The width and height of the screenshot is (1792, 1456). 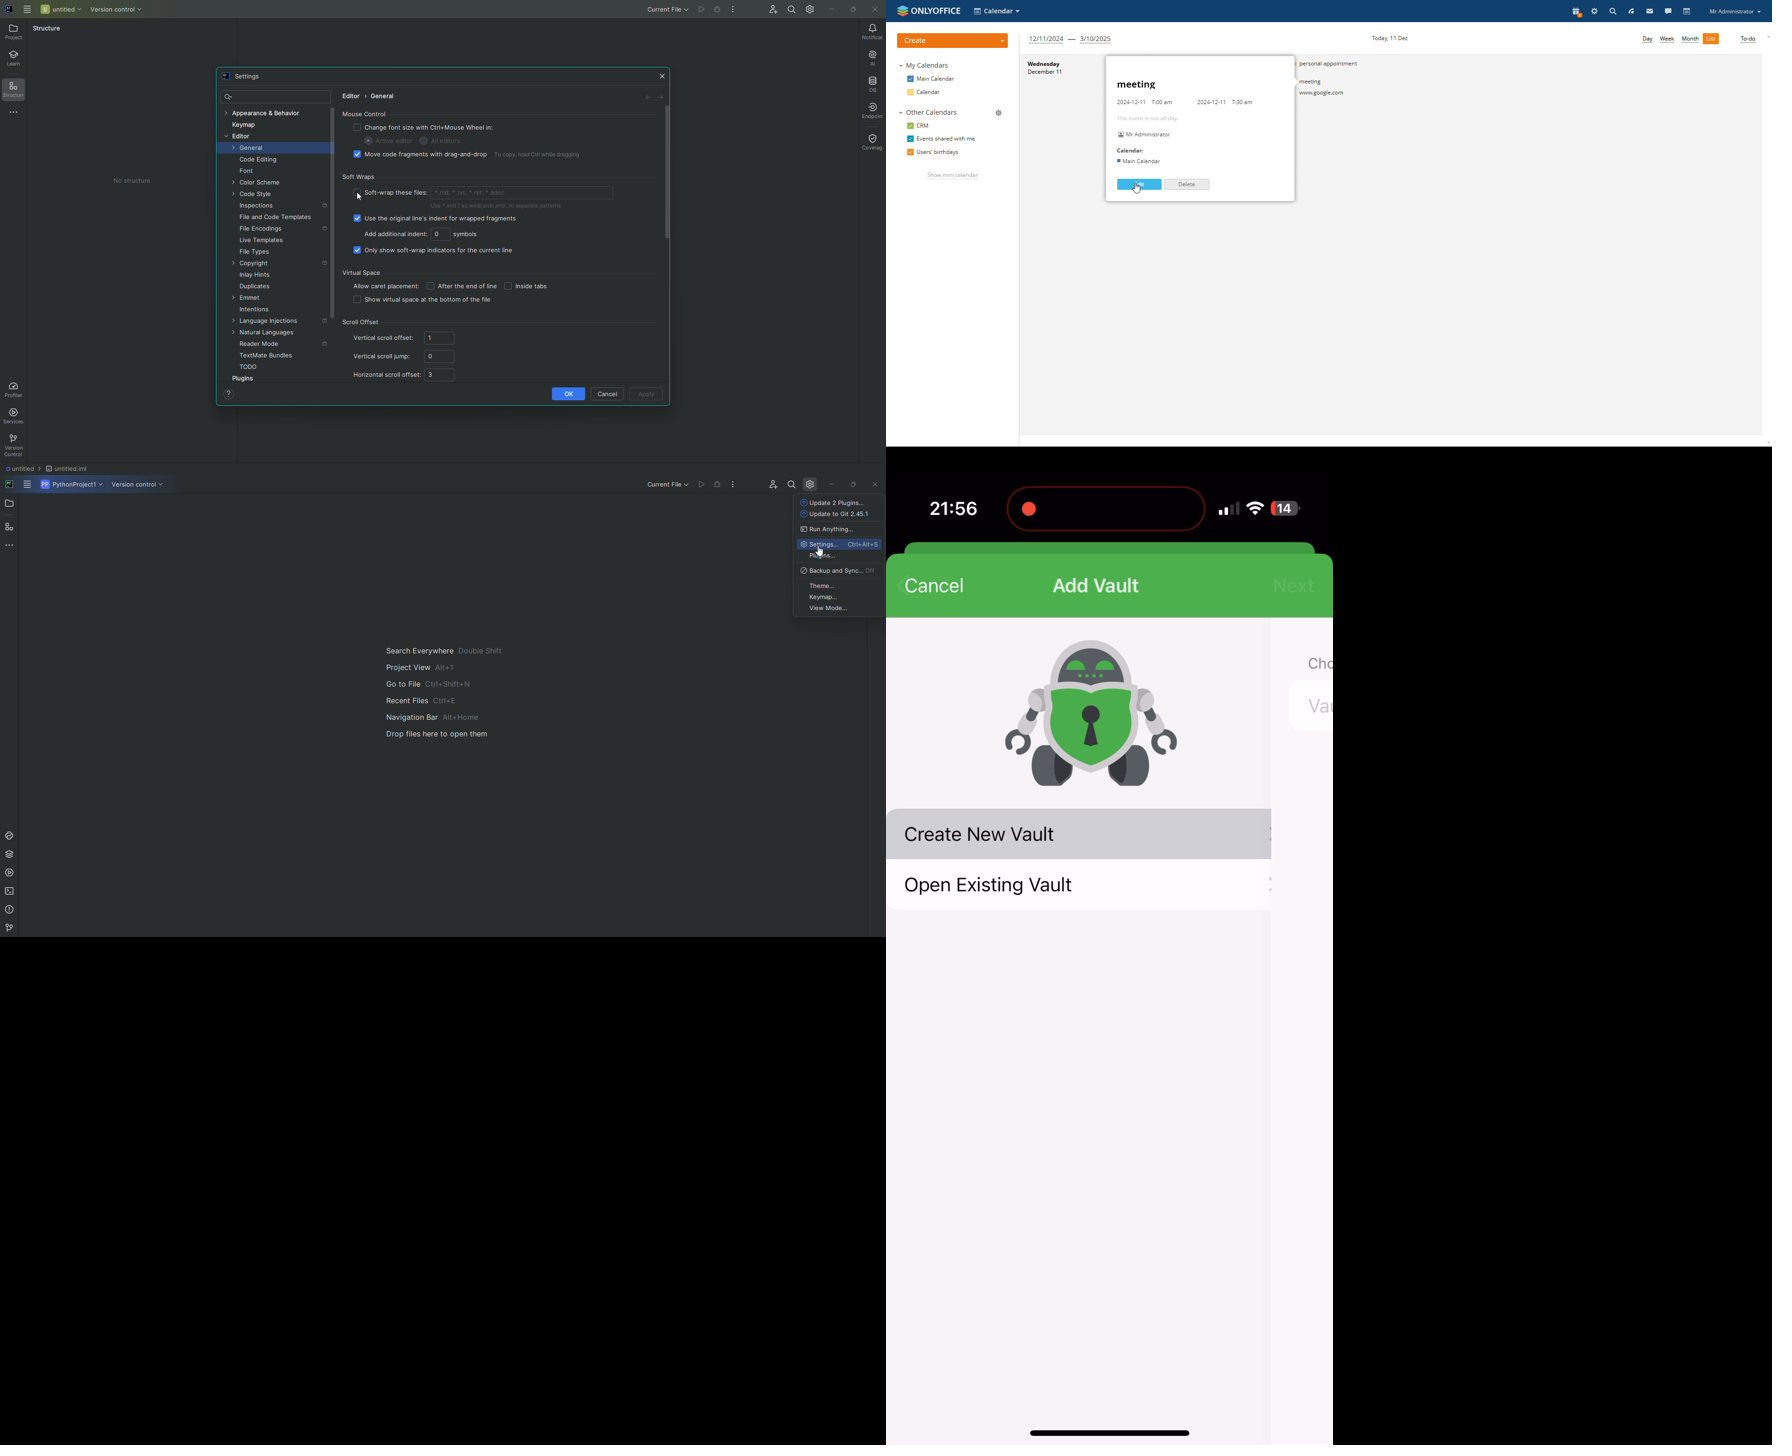 What do you see at coordinates (257, 206) in the screenshot?
I see `Inspections` at bounding box center [257, 206].